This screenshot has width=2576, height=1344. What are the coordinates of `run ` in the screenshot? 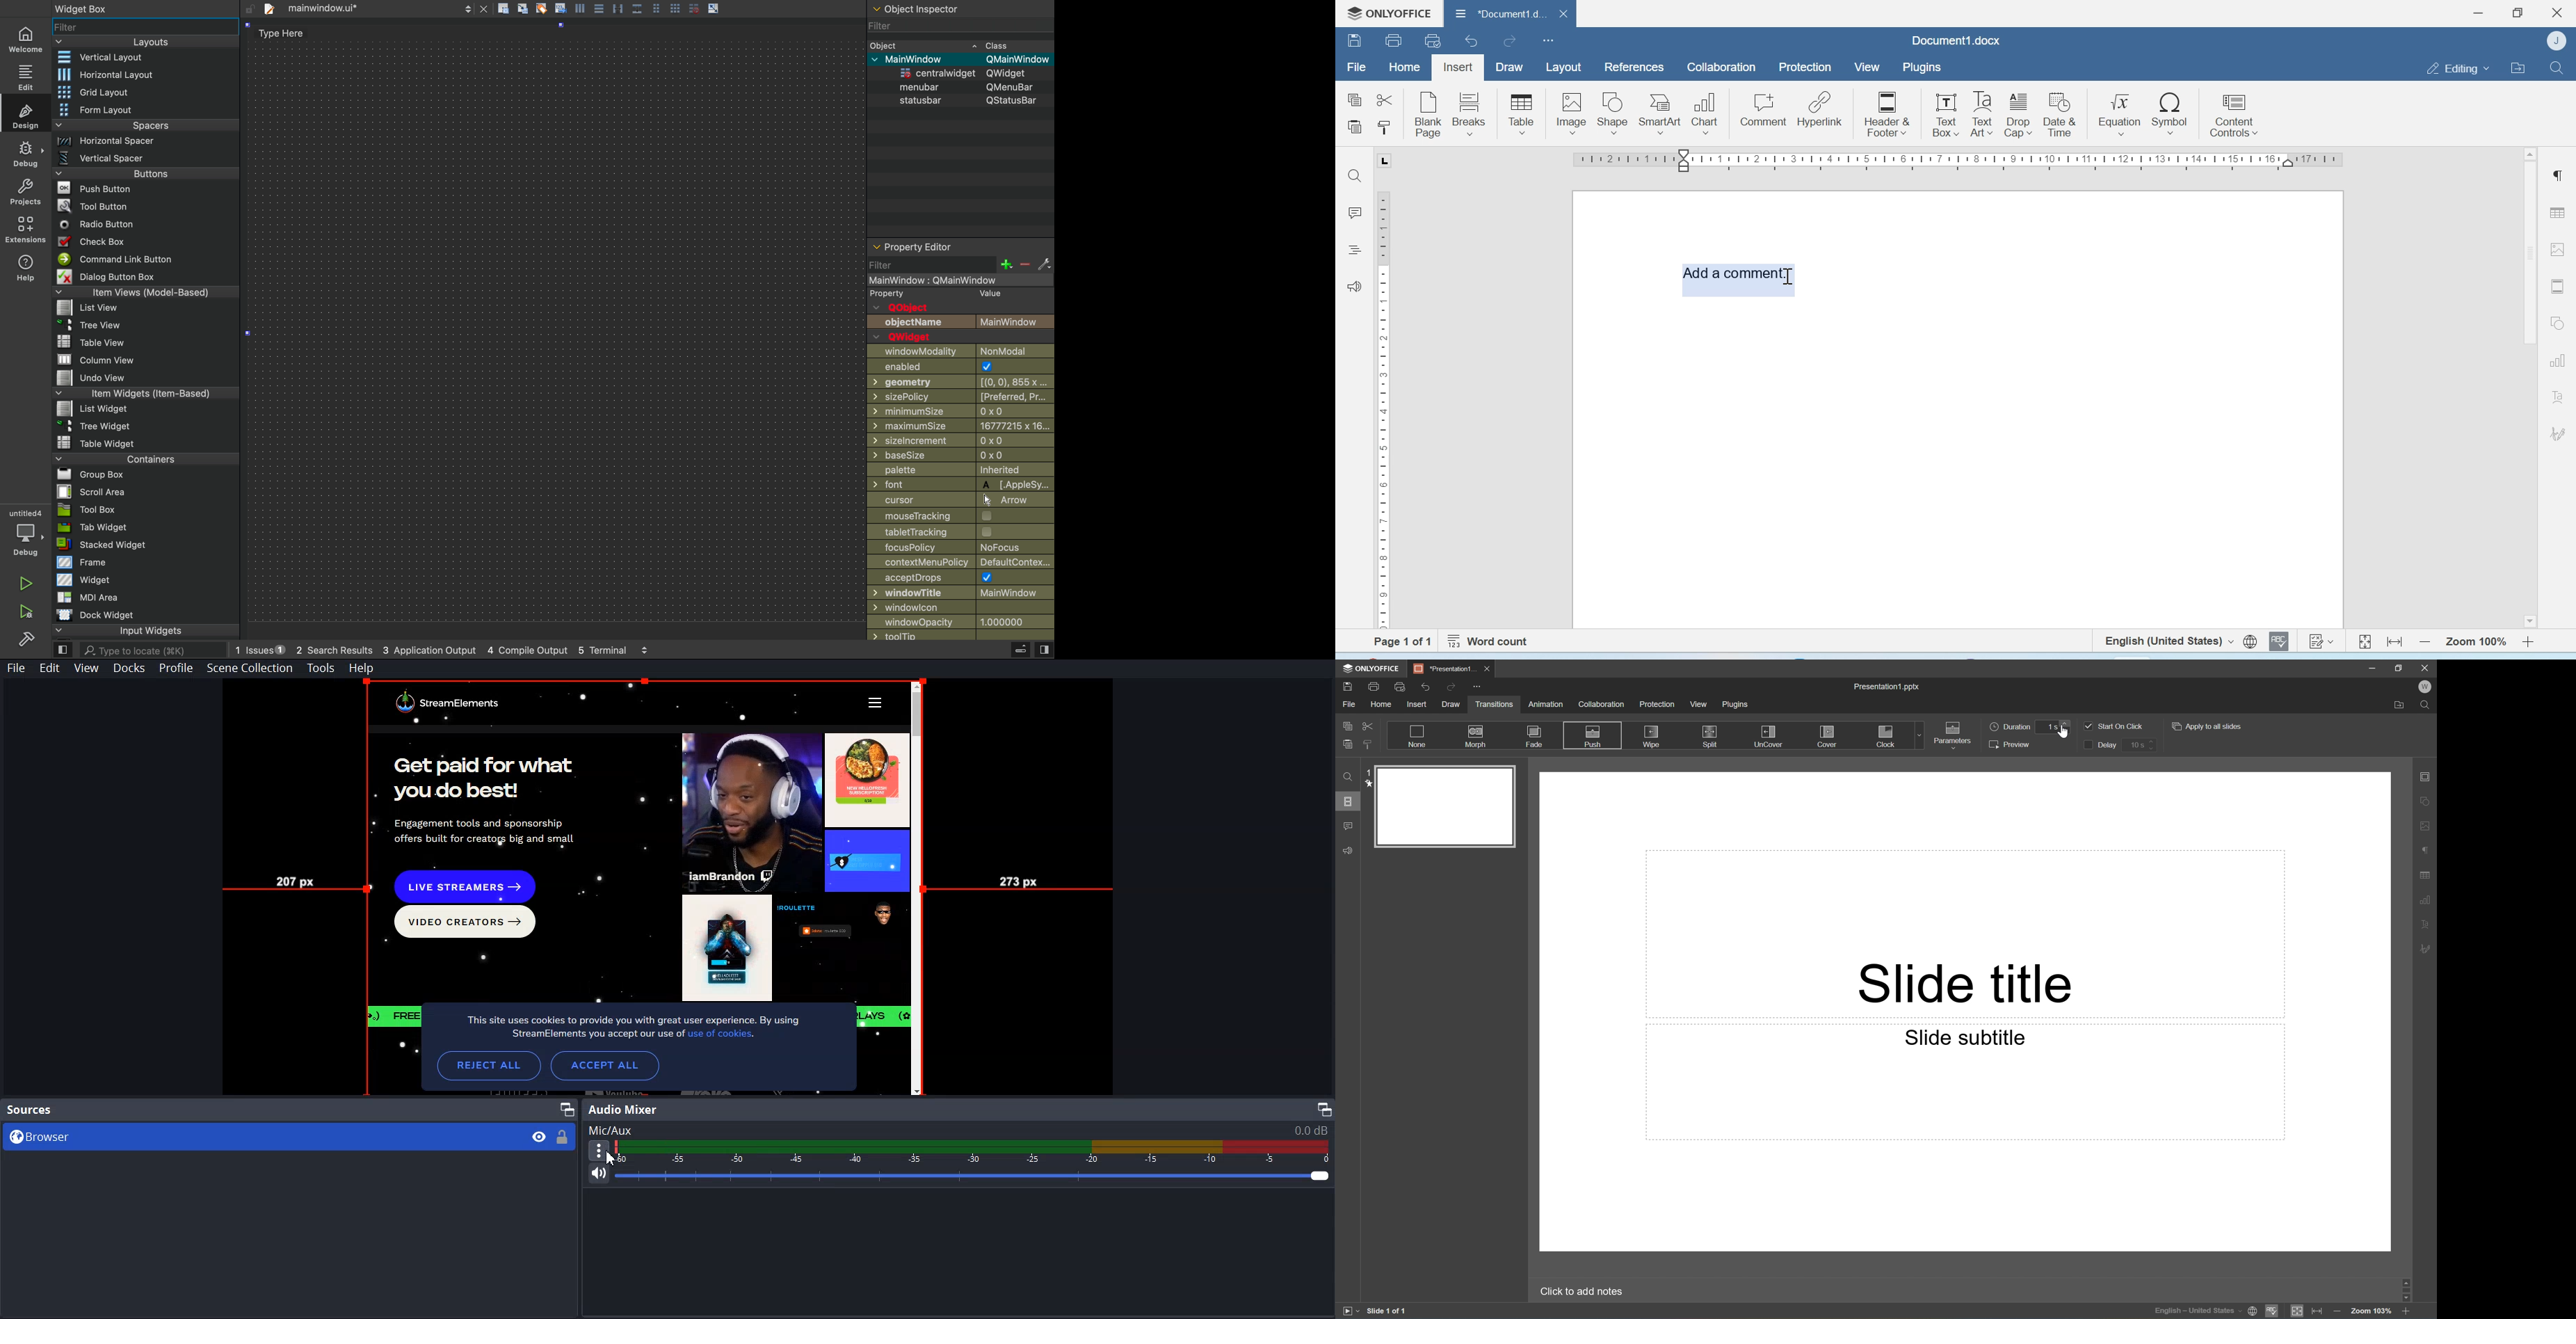 It's located at (23, 583).